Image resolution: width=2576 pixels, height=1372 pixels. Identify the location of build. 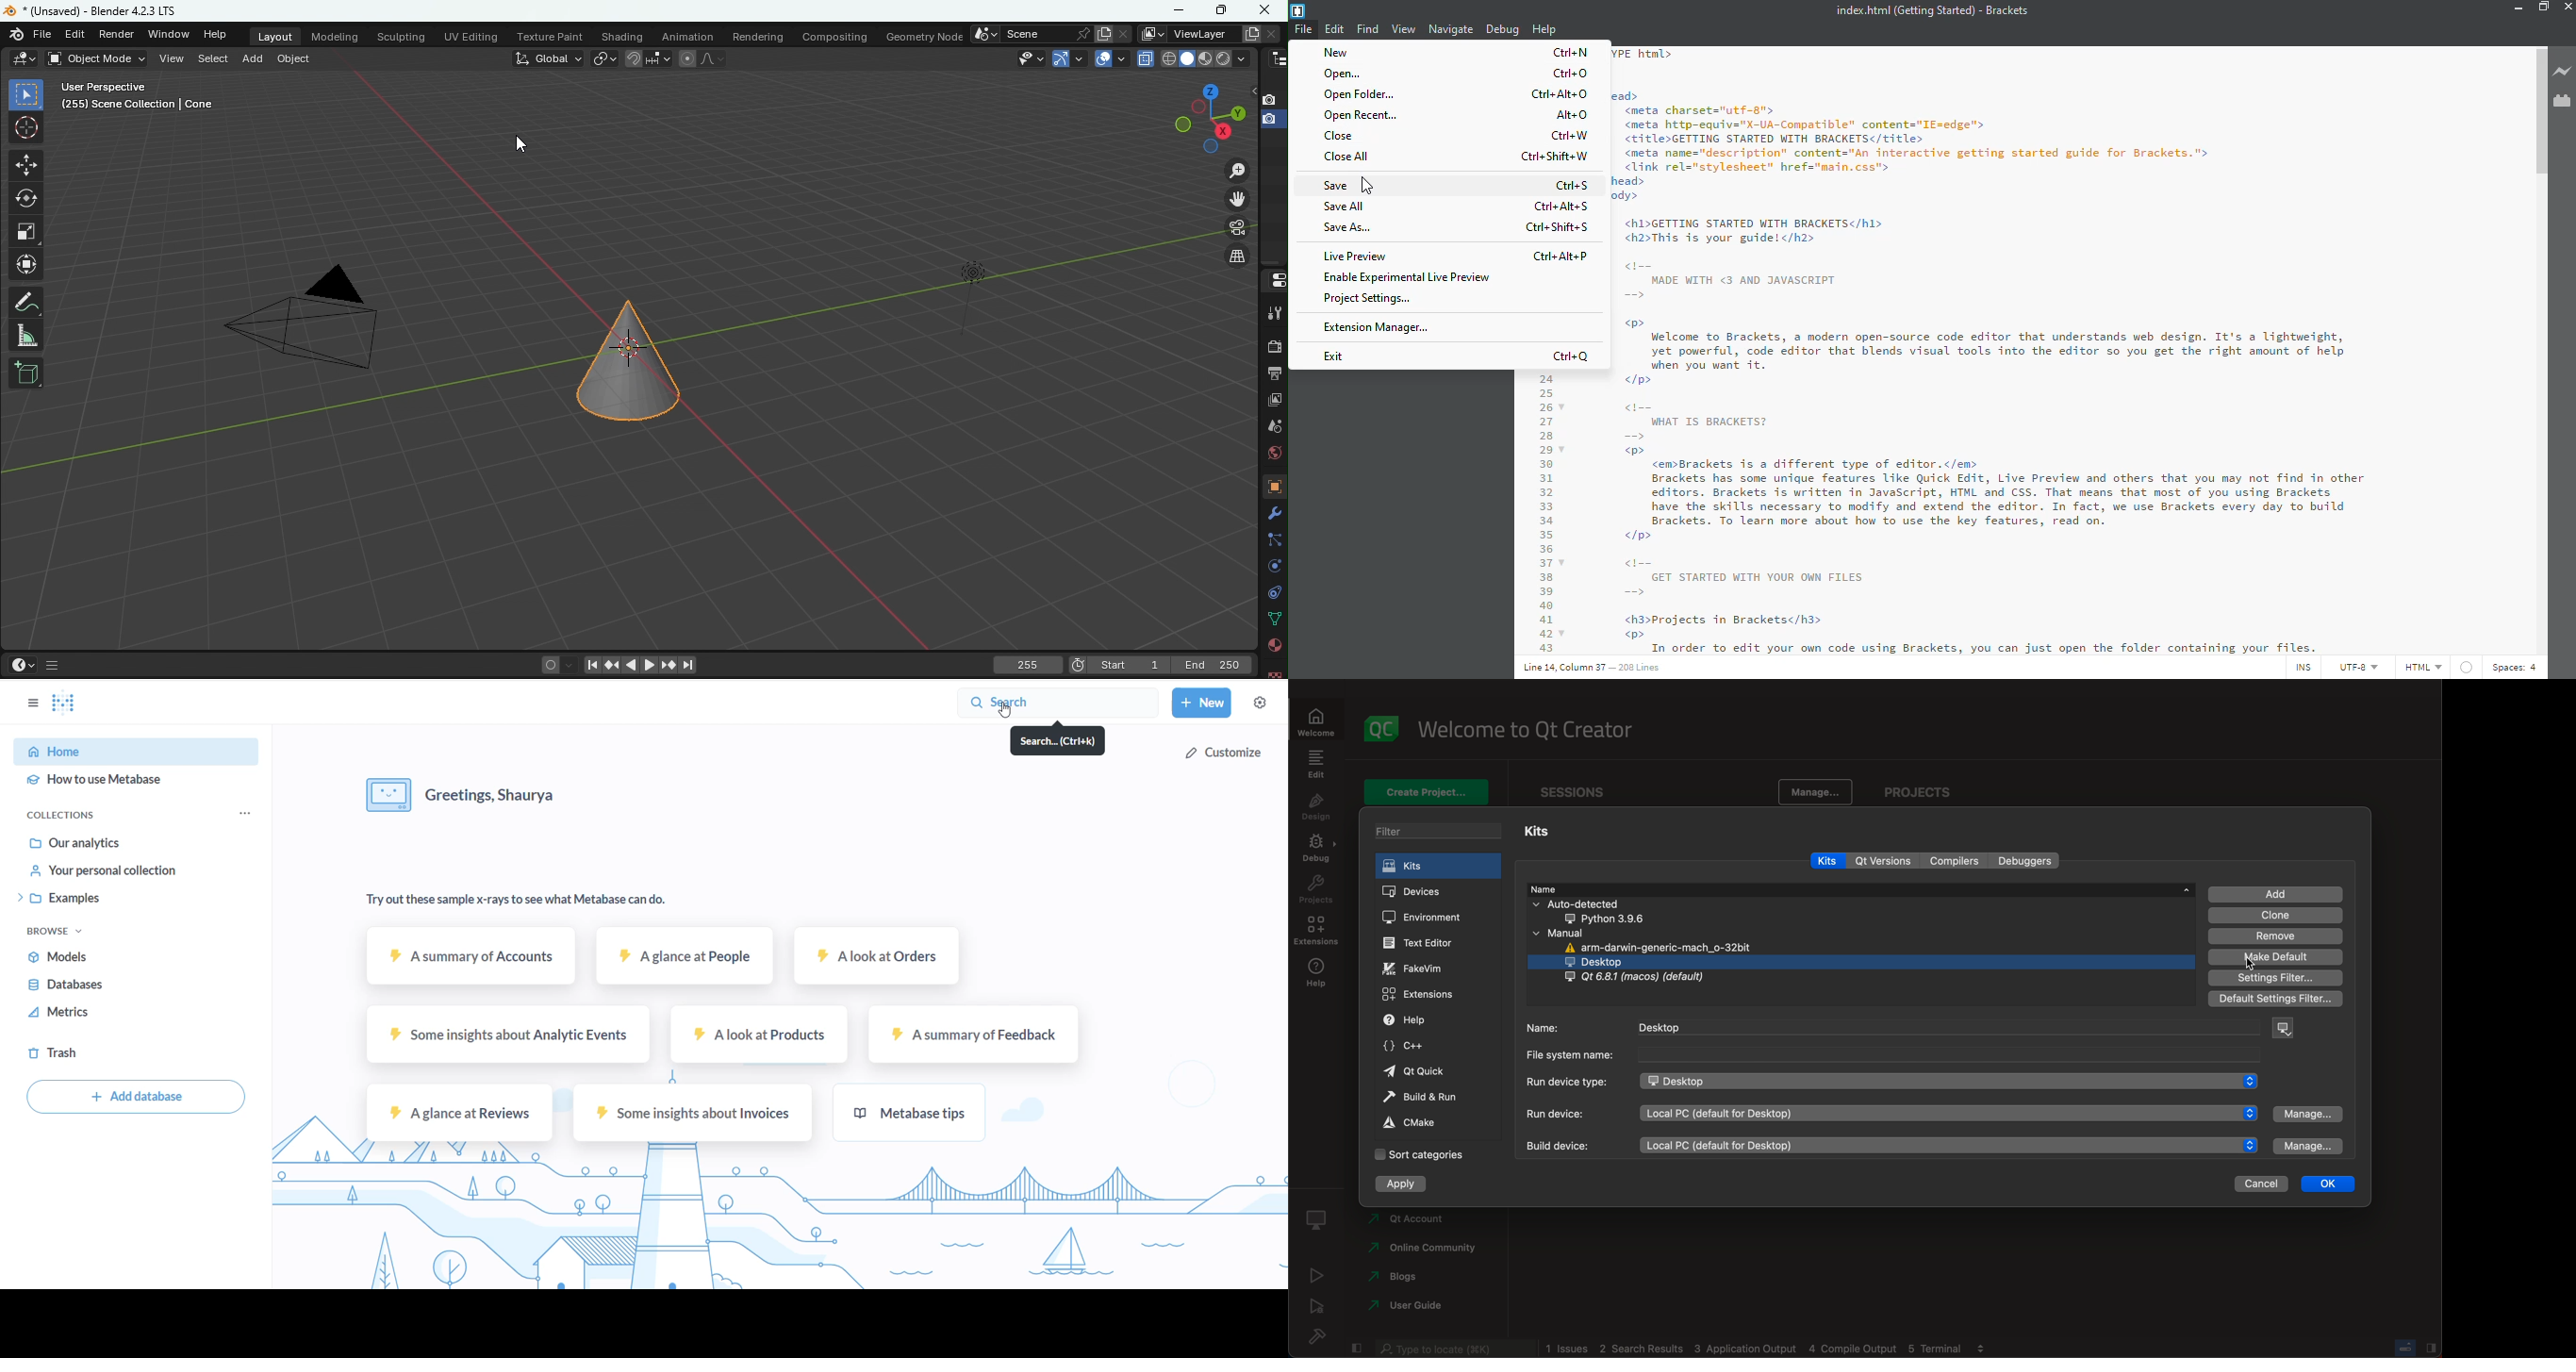
(1316, 1338).